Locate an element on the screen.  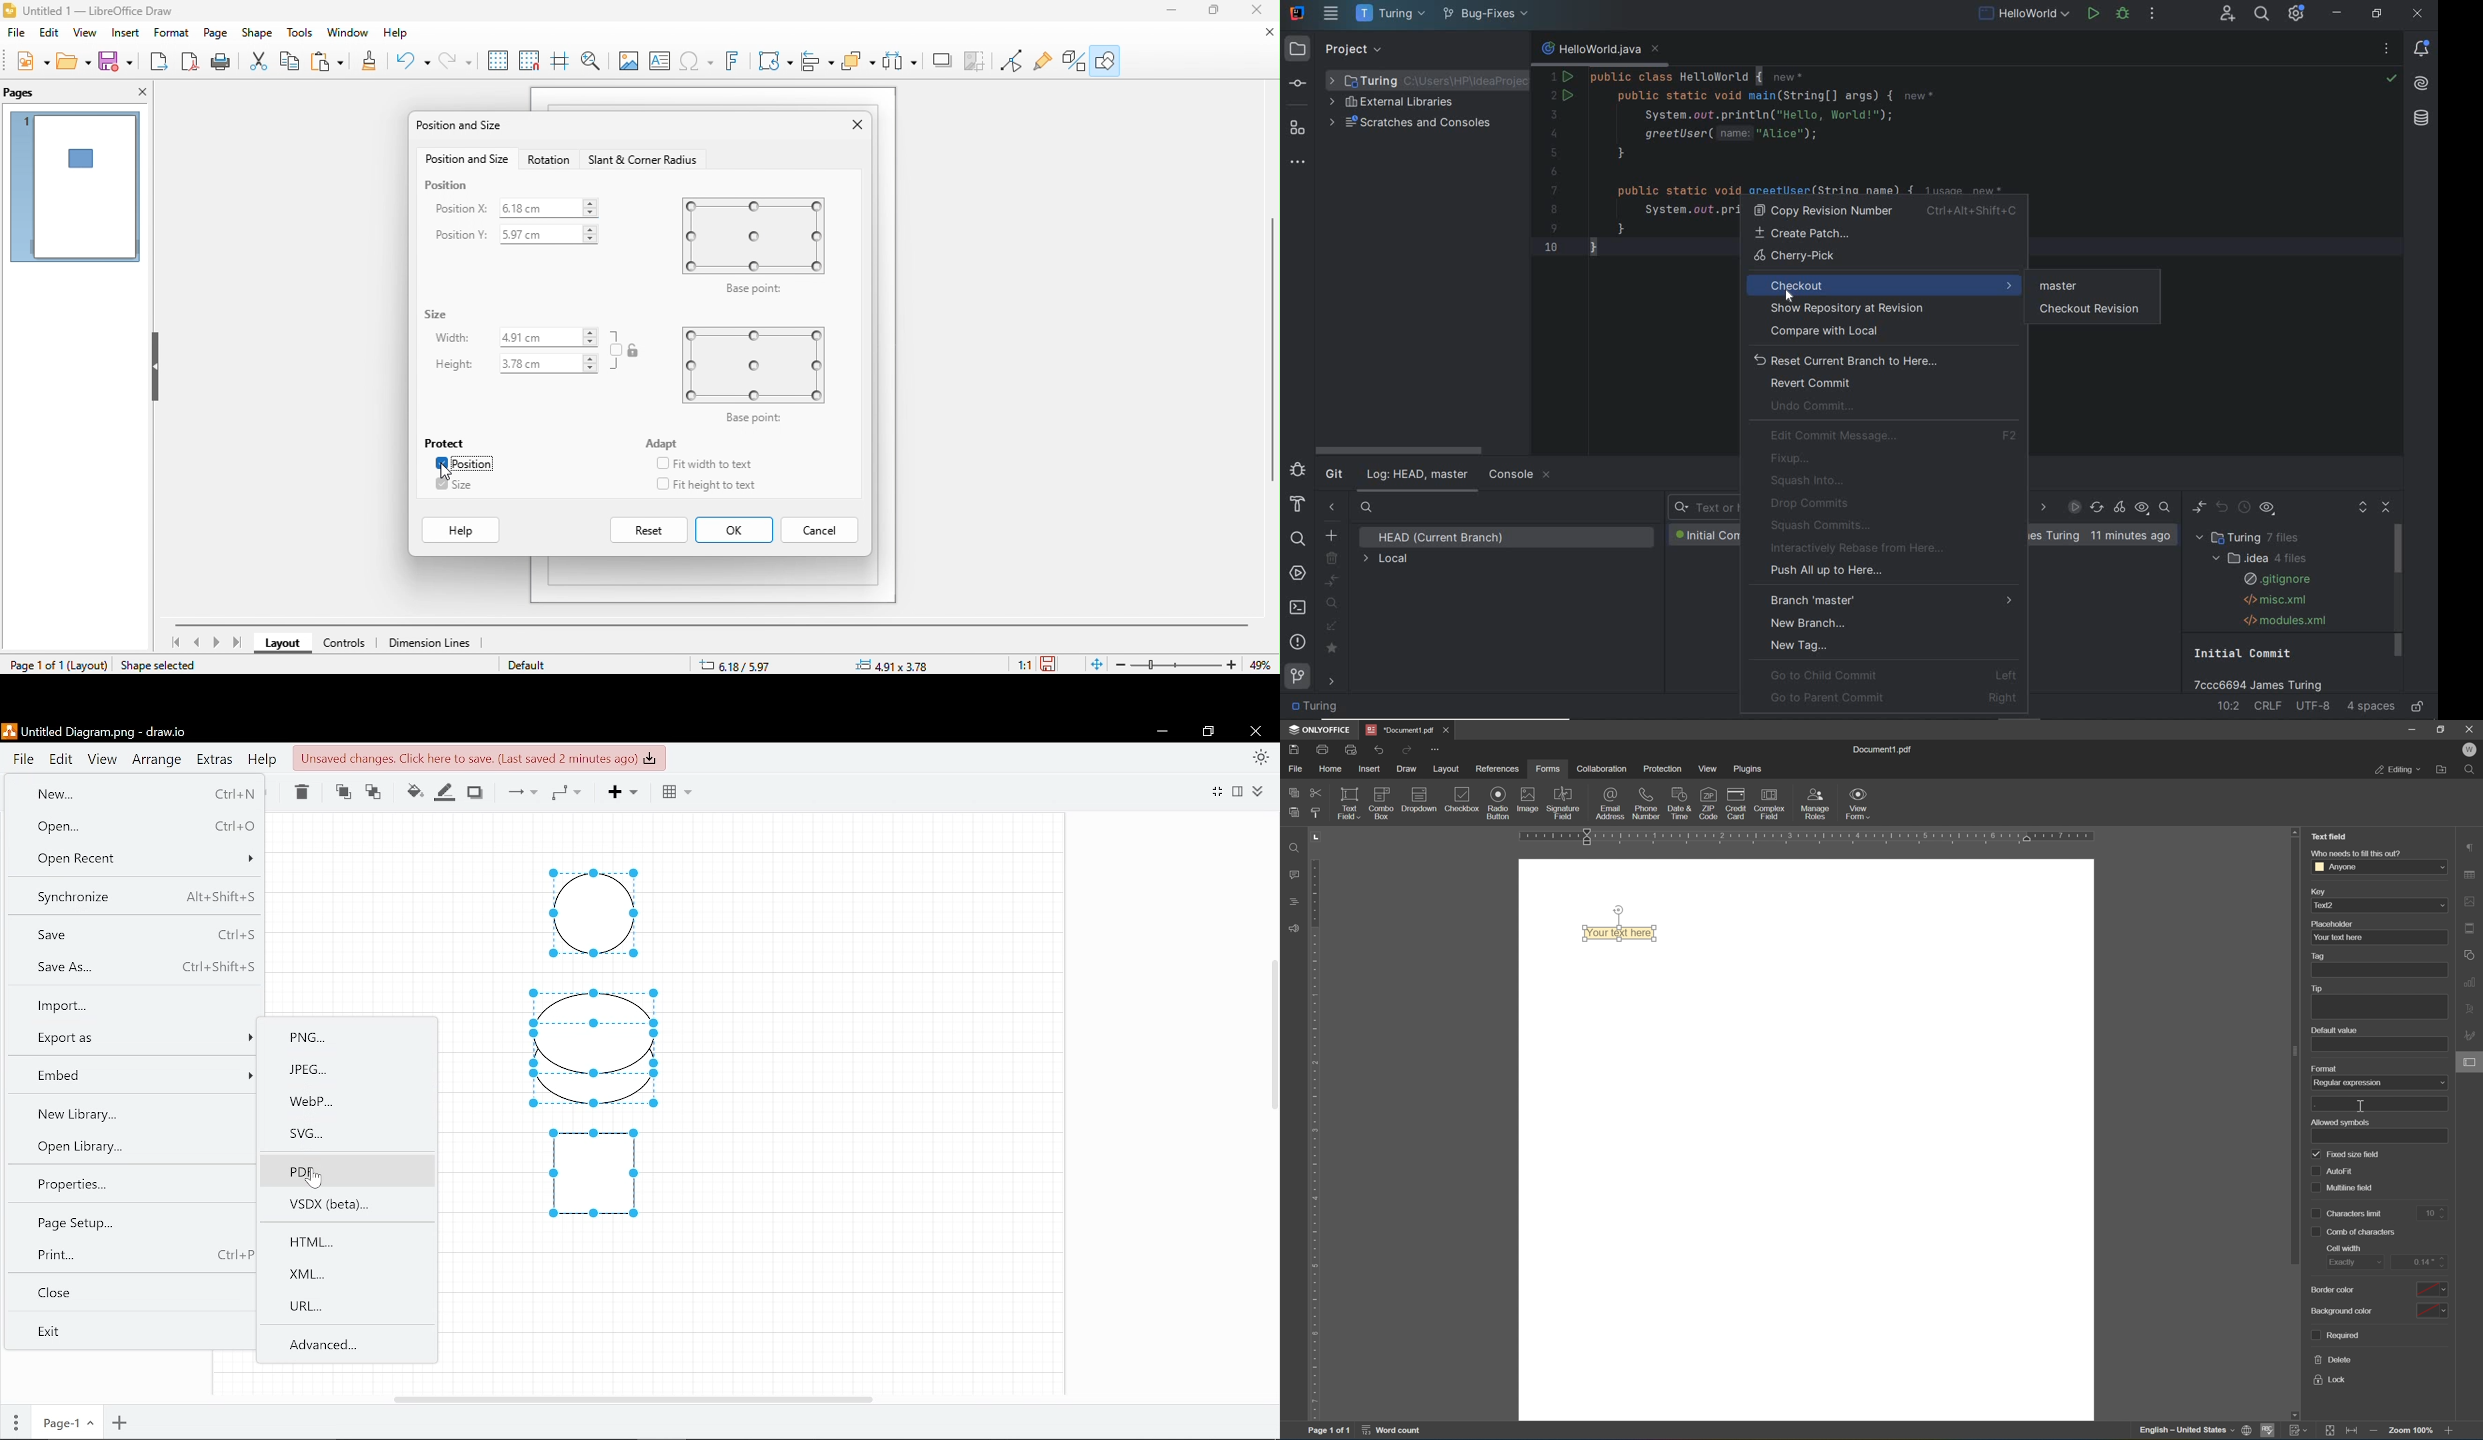
restore down is located at coordinates (2443, 729).